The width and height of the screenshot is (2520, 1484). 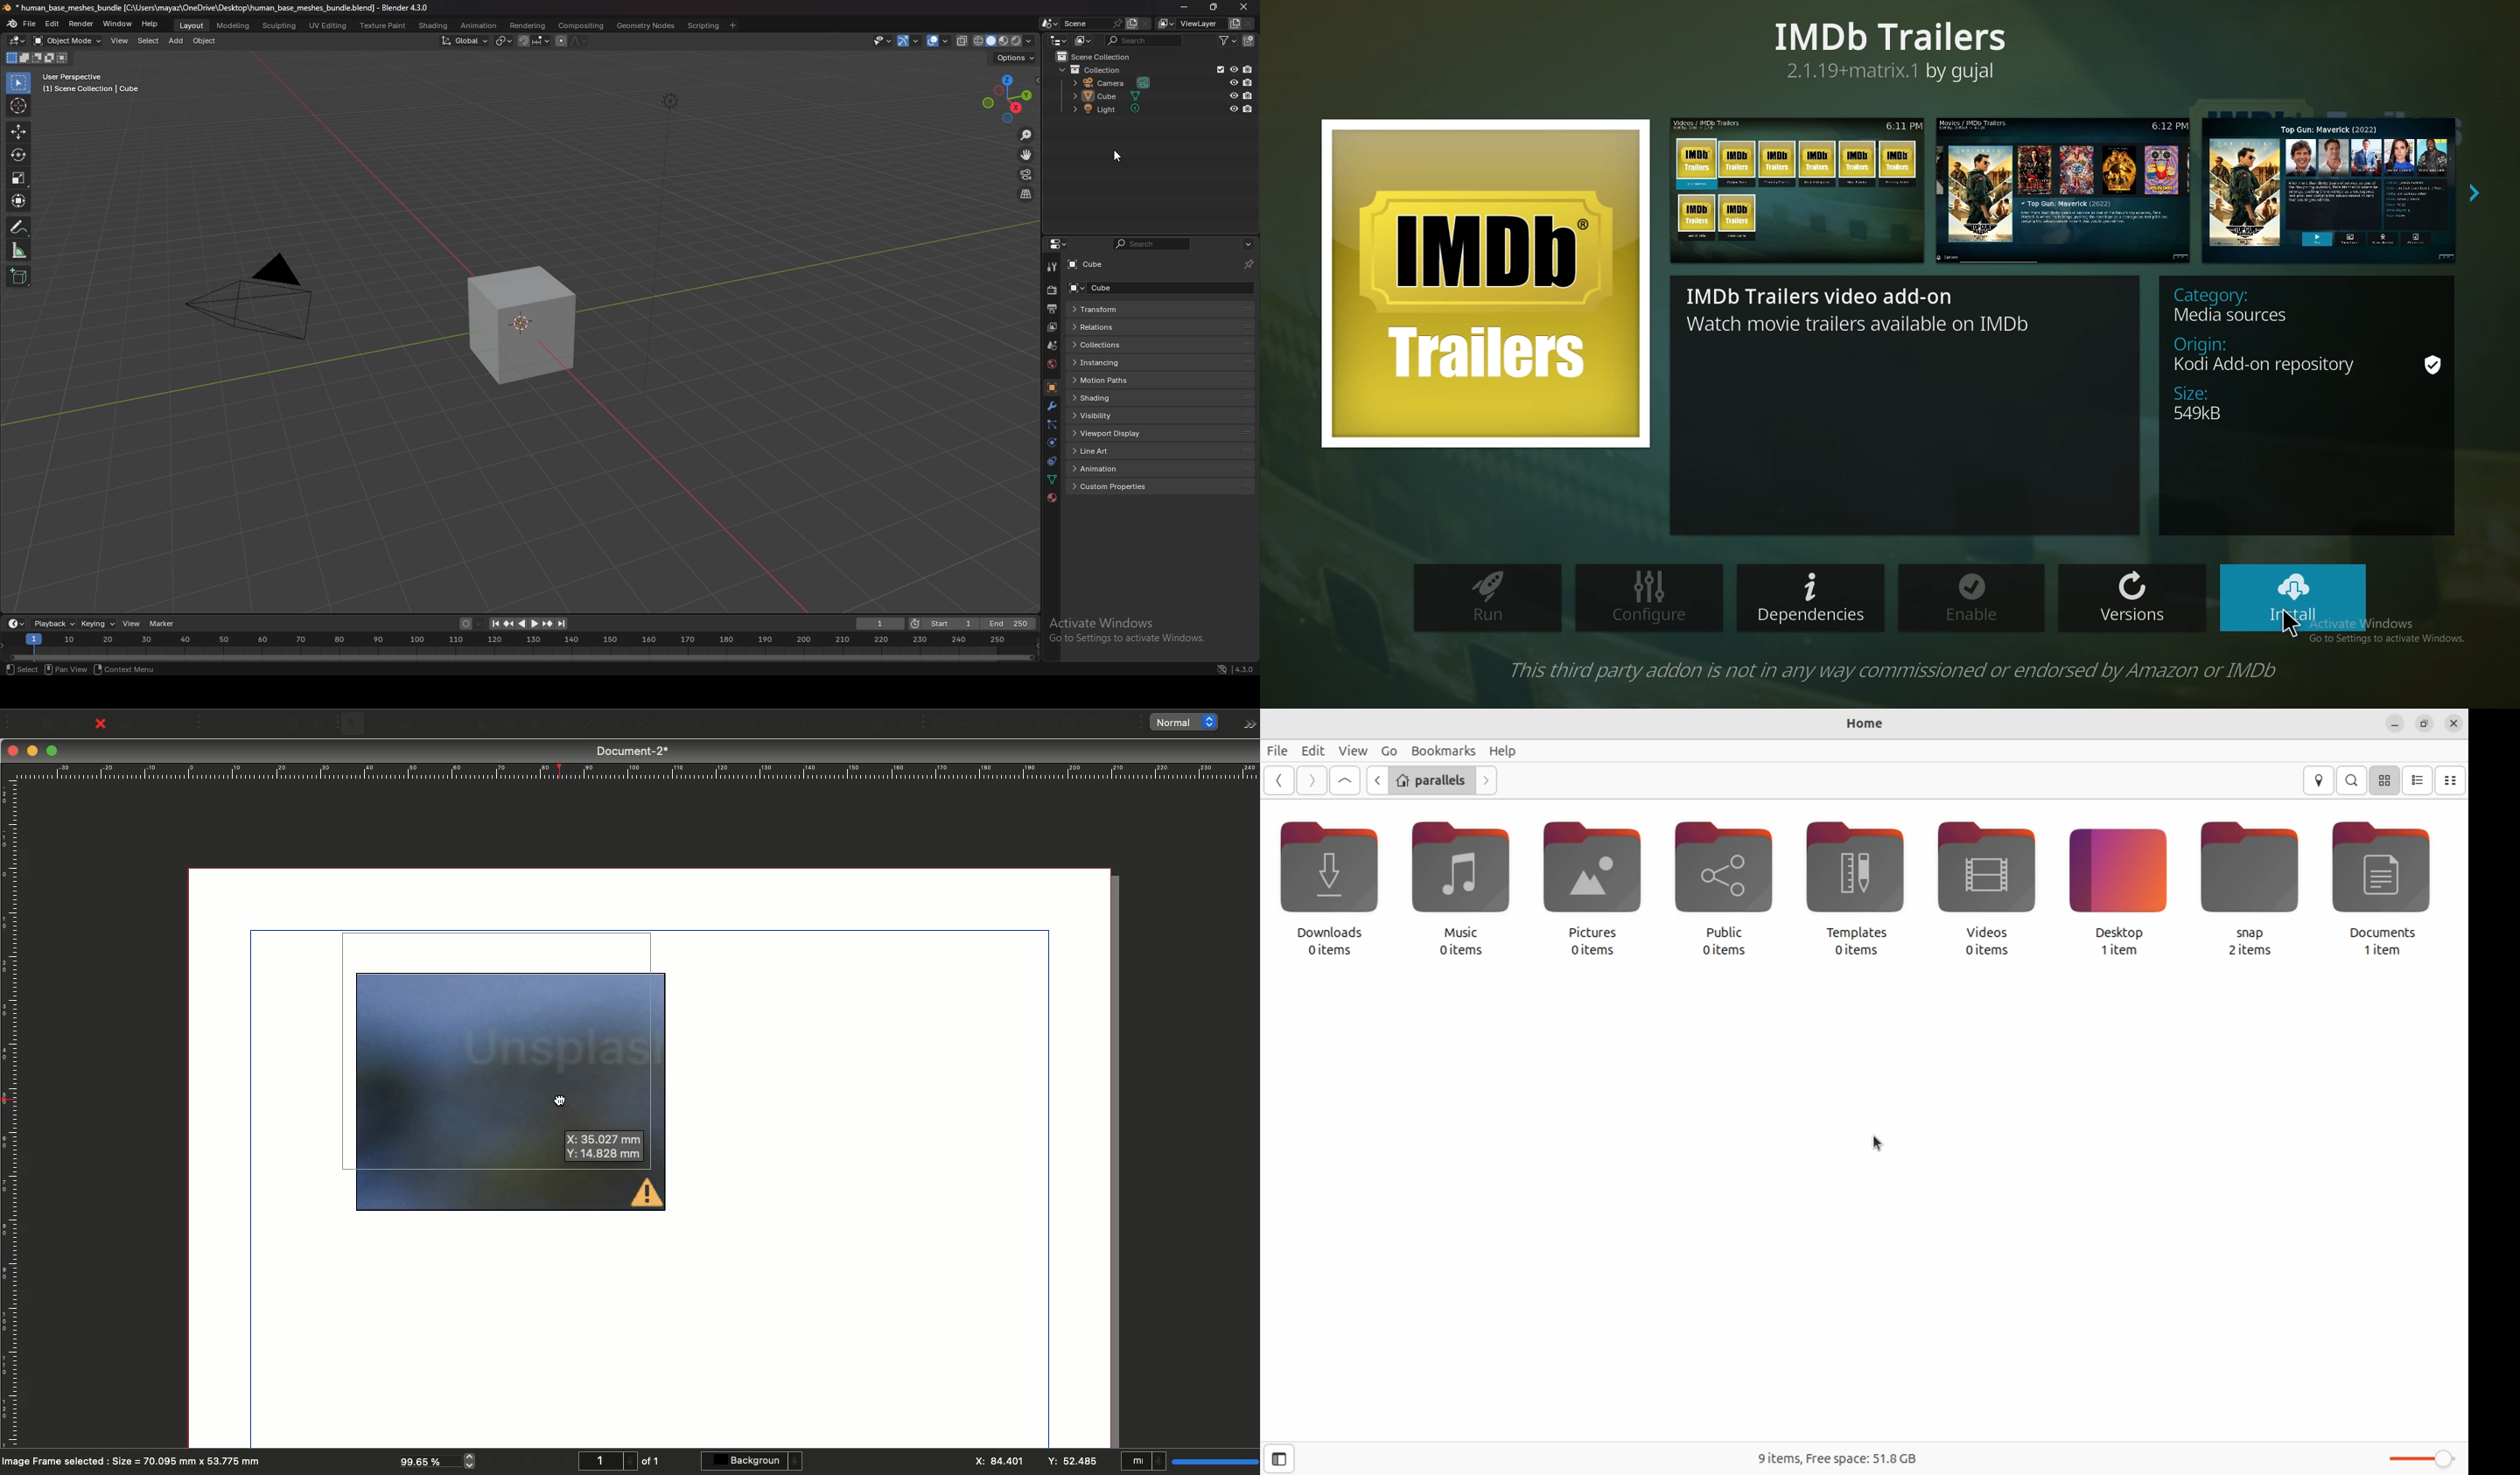 I want to click on forward, so click(x=1485, y=783).